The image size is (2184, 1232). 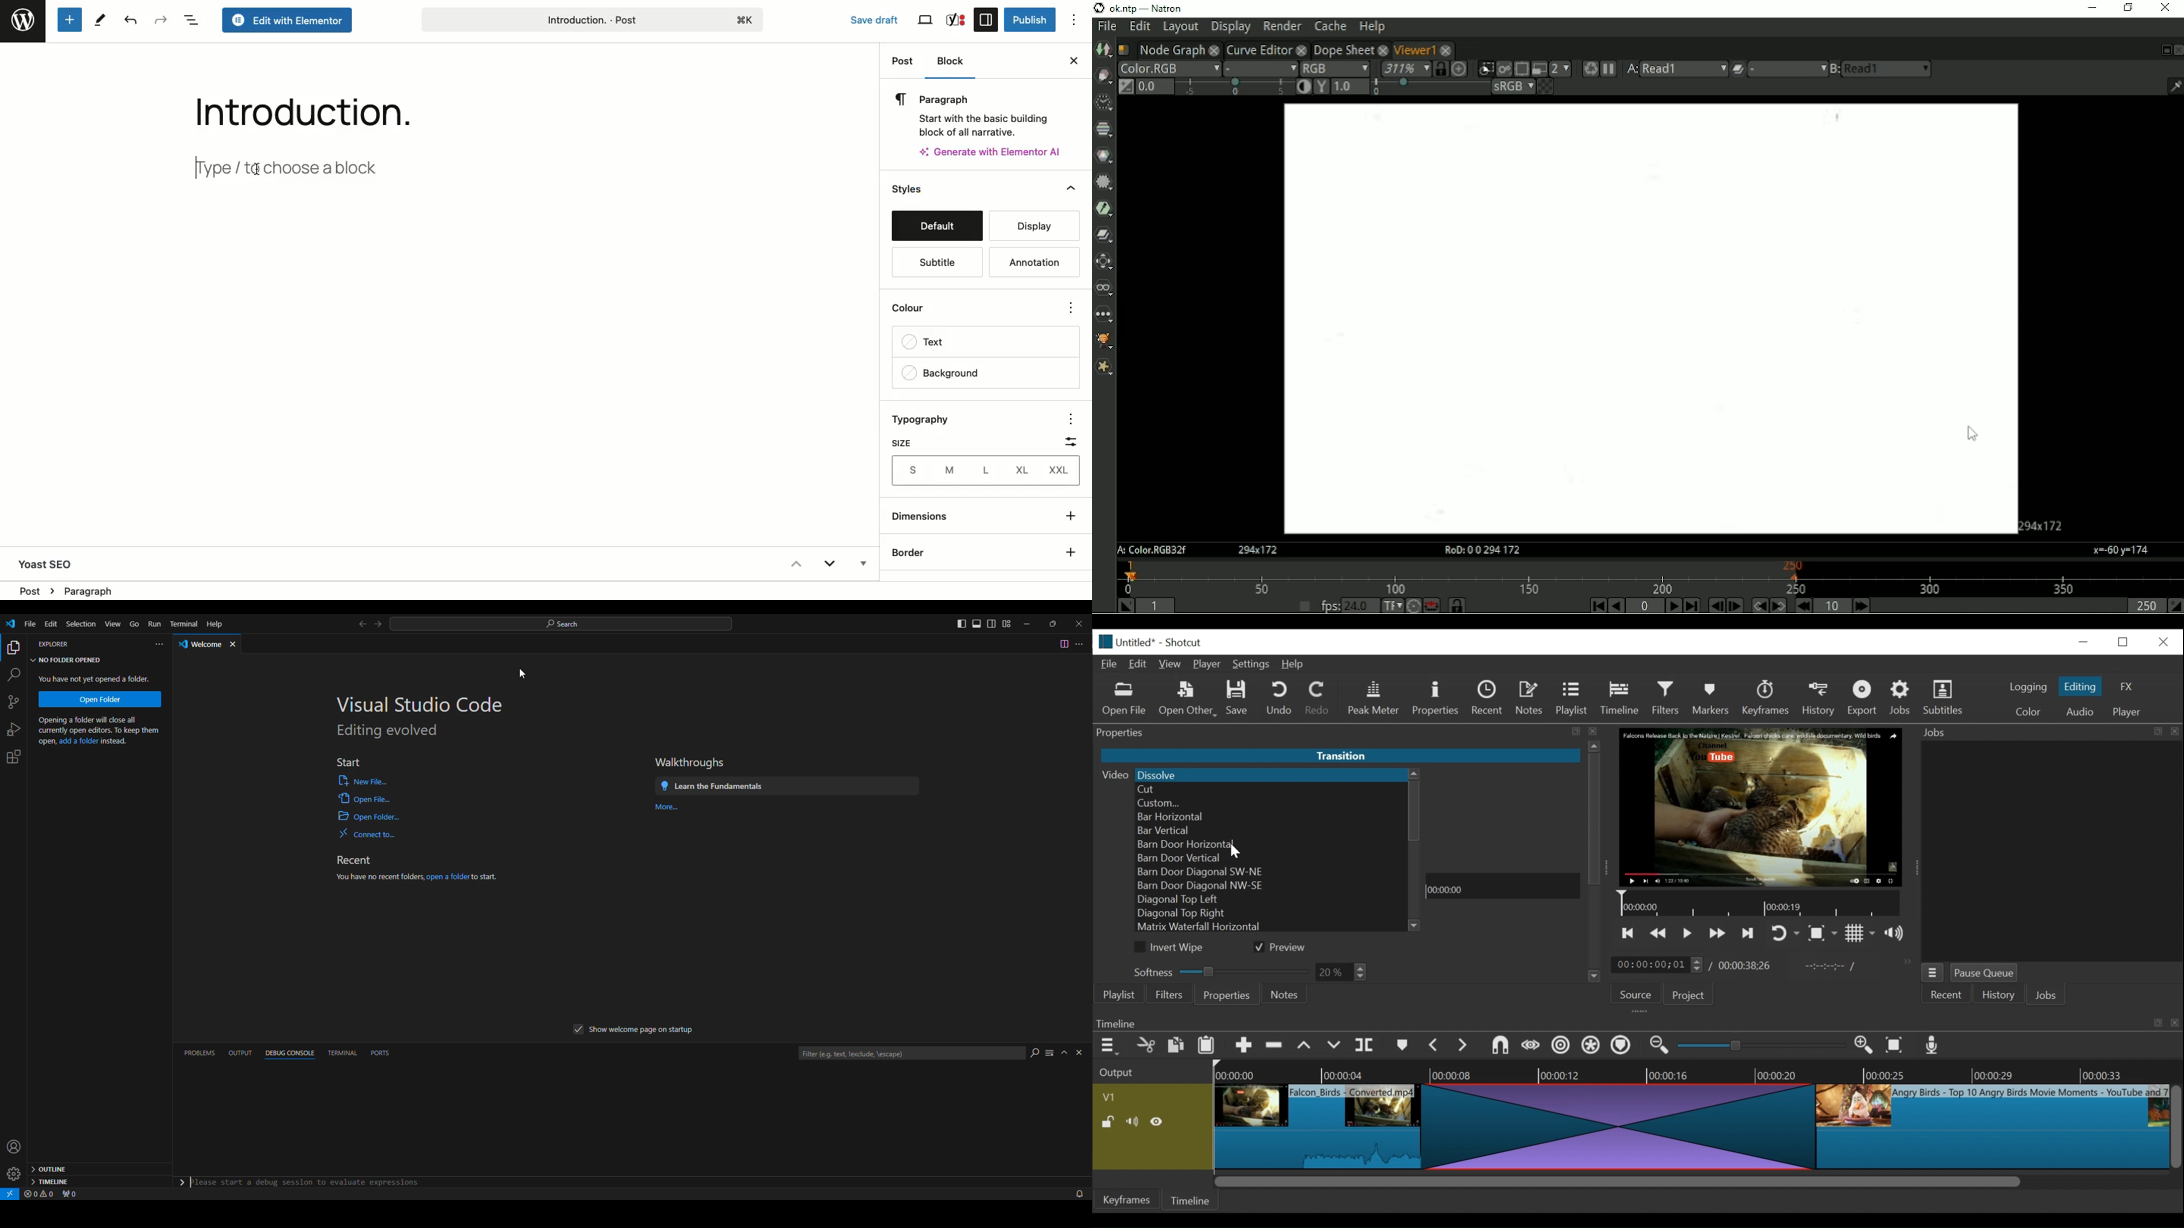 I want to click on in point, so click(x=1828, y=968).